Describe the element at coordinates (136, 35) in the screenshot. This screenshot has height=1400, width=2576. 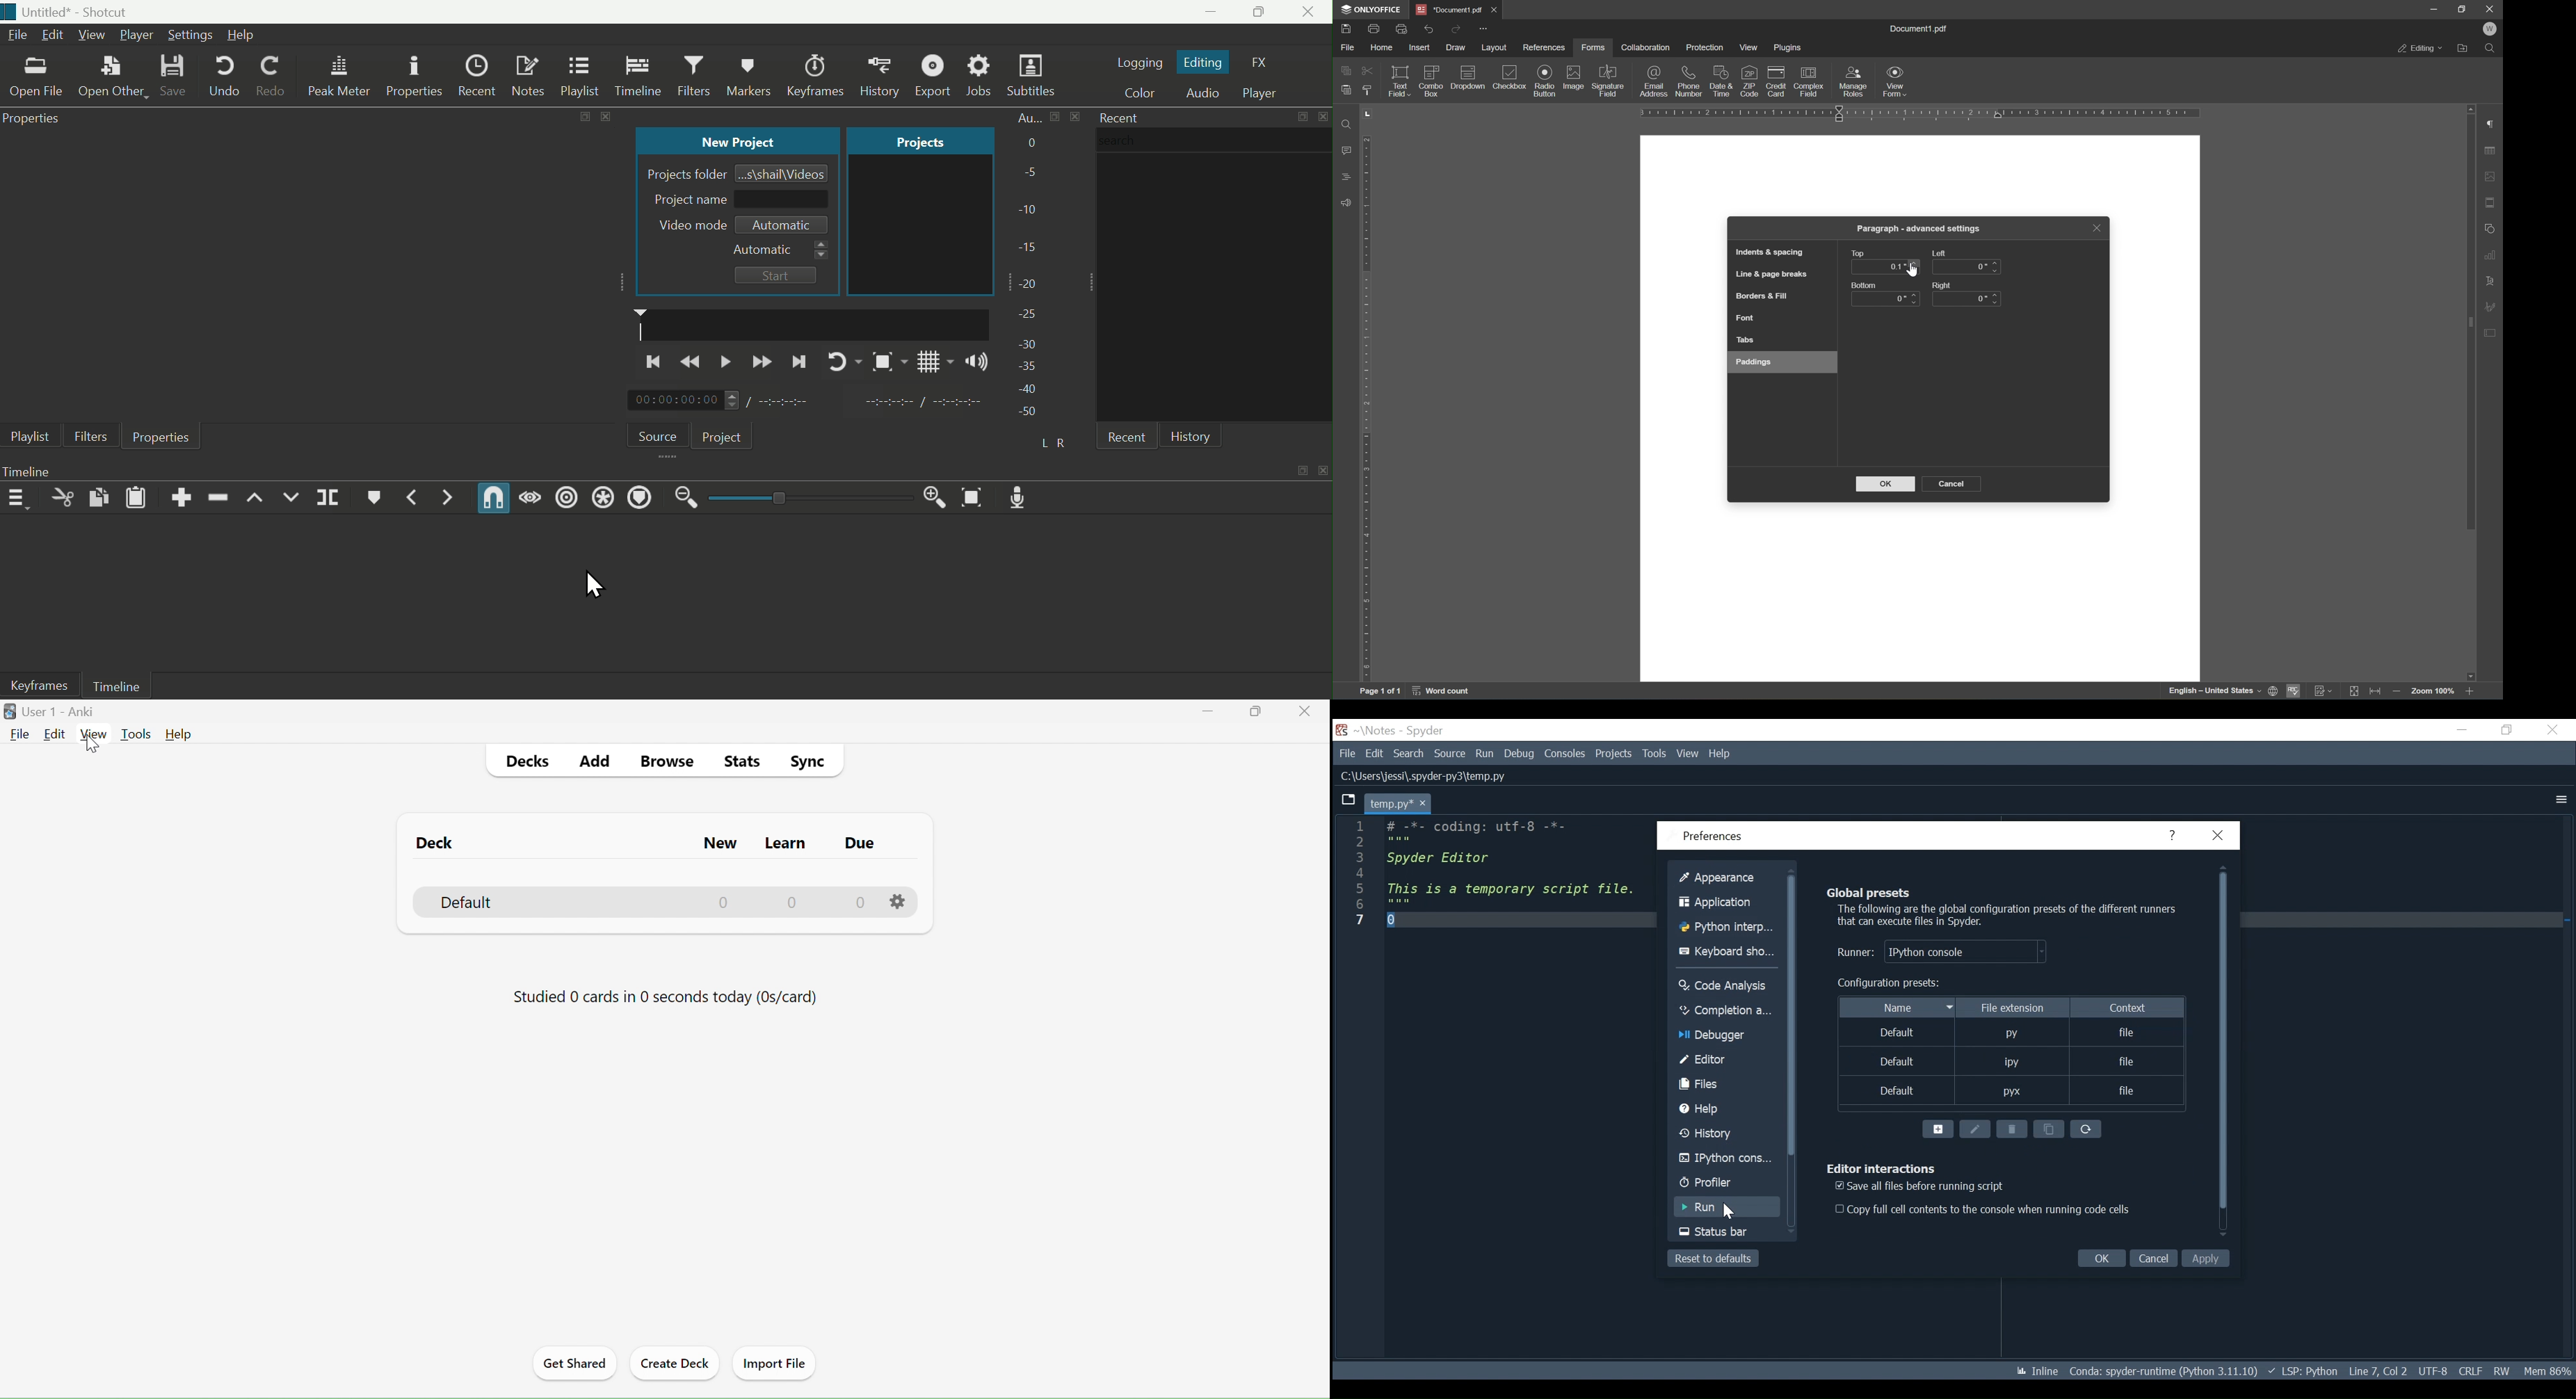
I see `Player` at that location.